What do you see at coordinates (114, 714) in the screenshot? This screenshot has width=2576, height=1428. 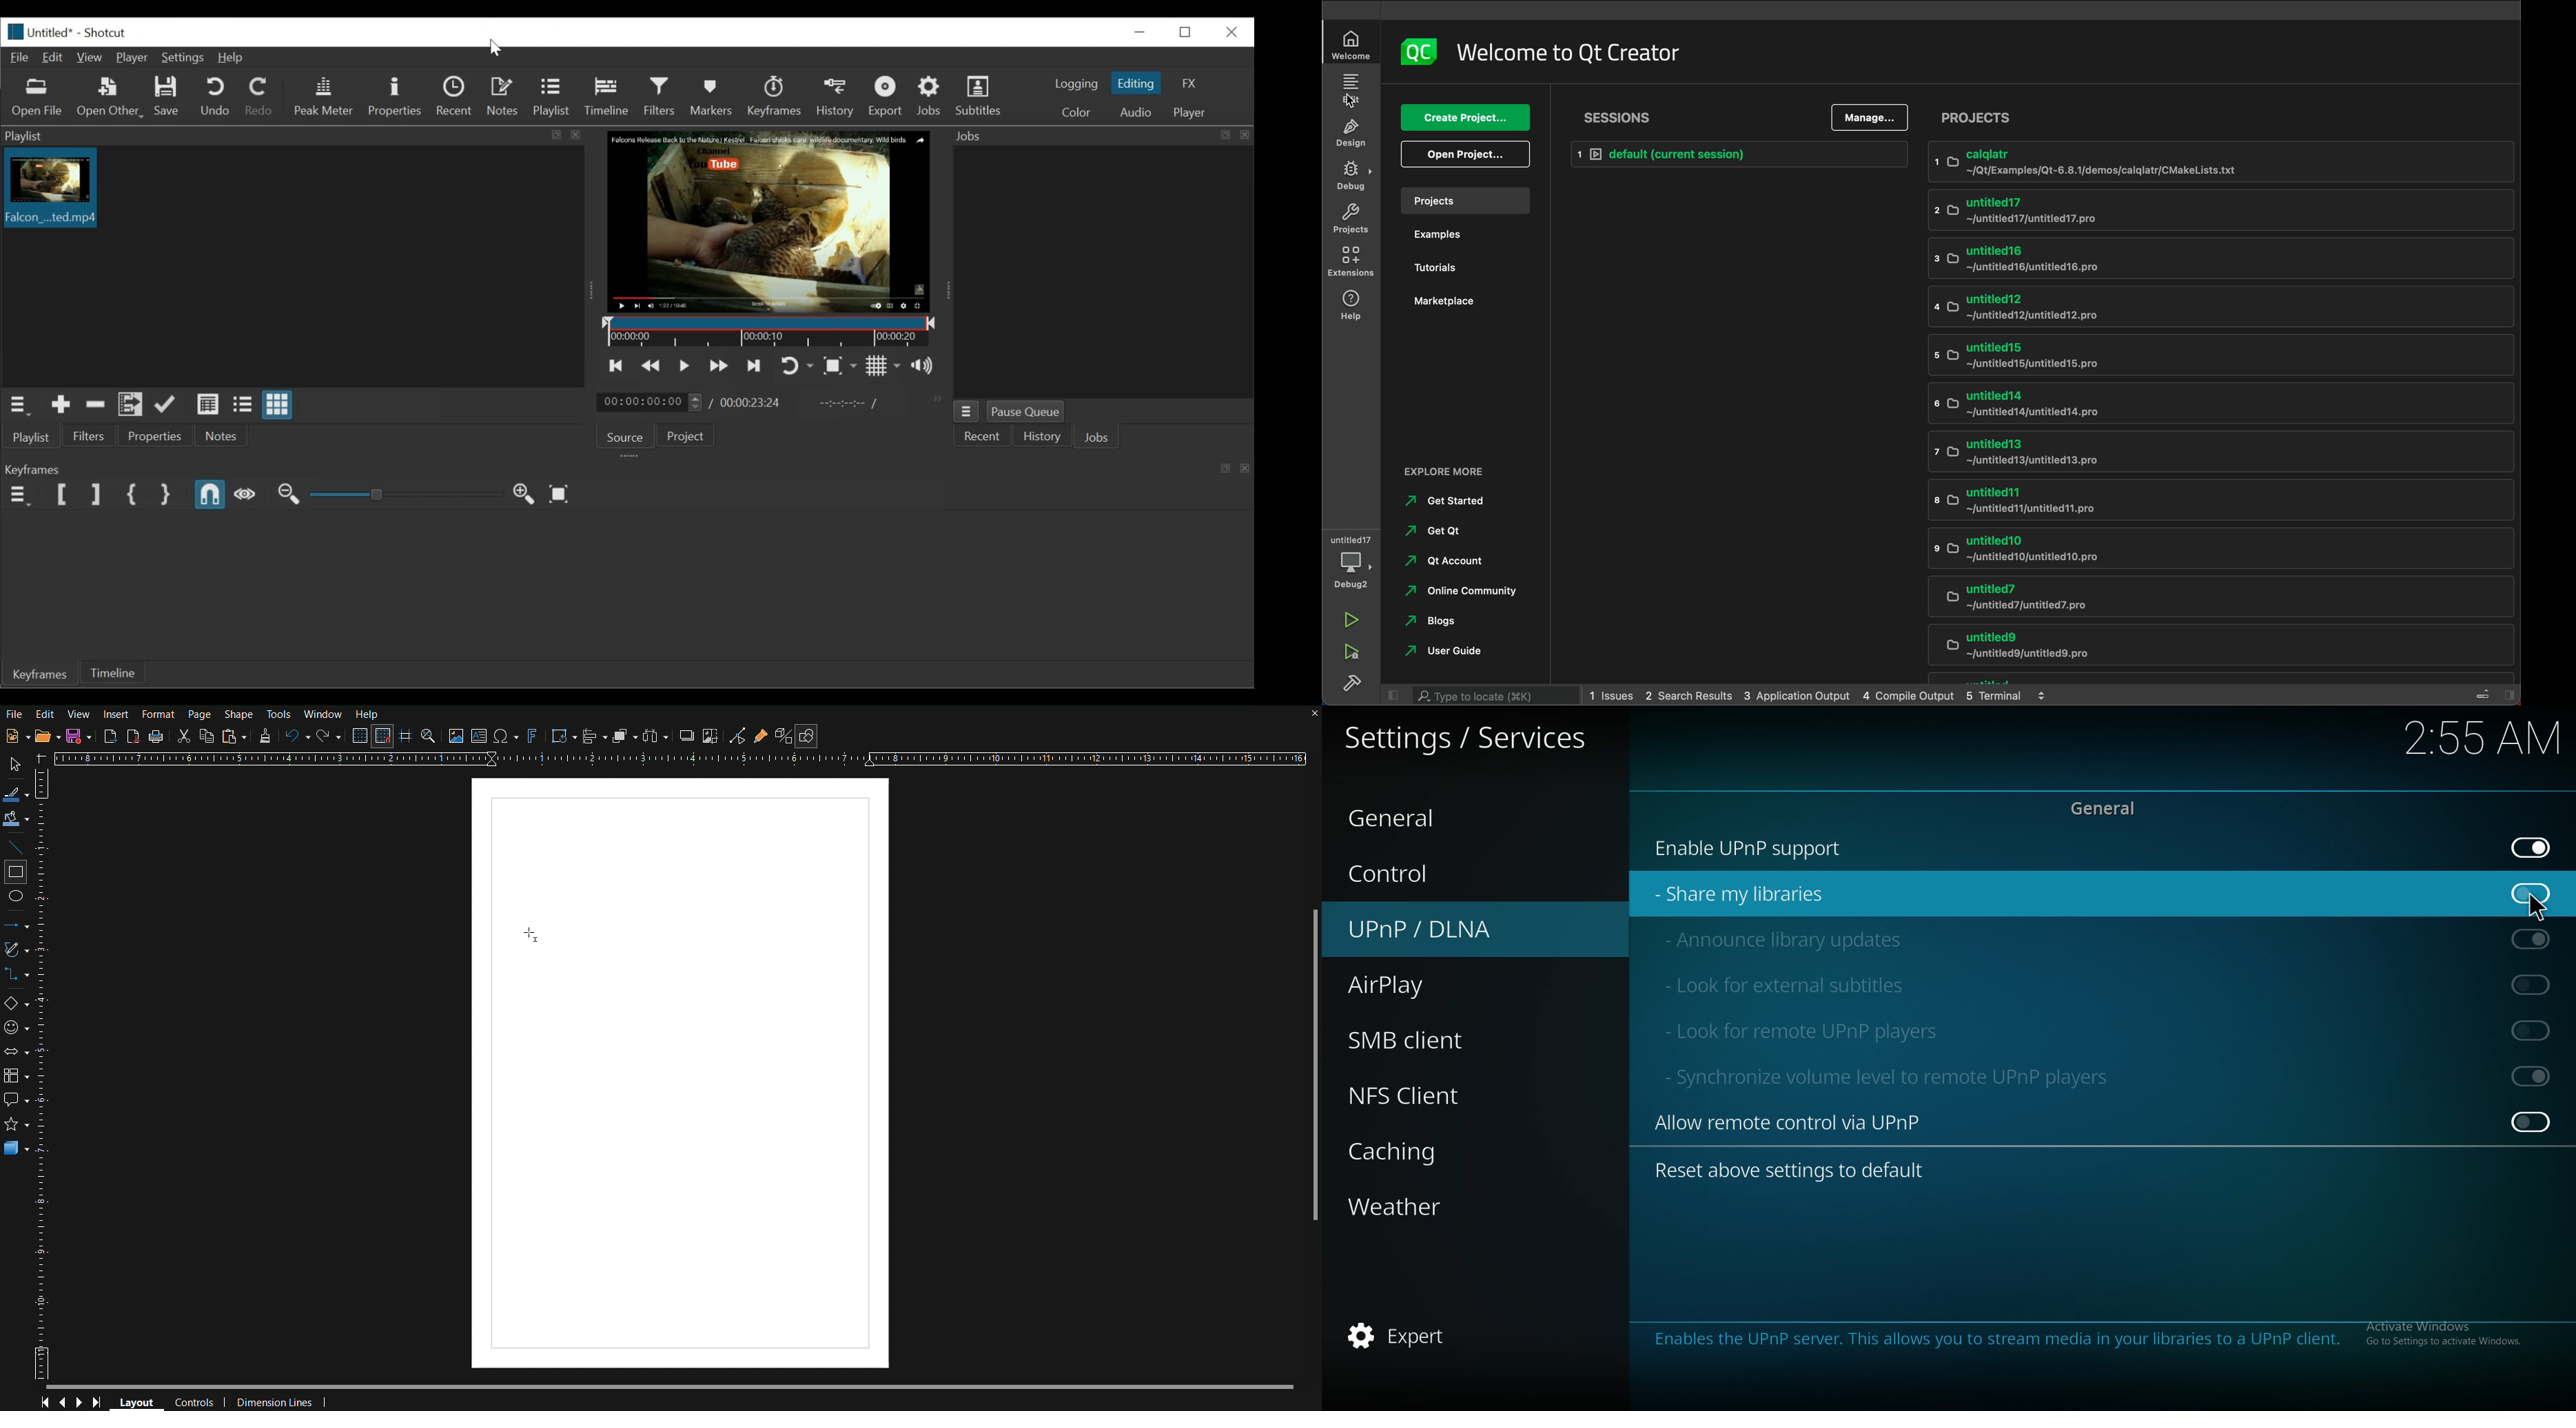 I see `Insert` at bounding box center [114, 714].